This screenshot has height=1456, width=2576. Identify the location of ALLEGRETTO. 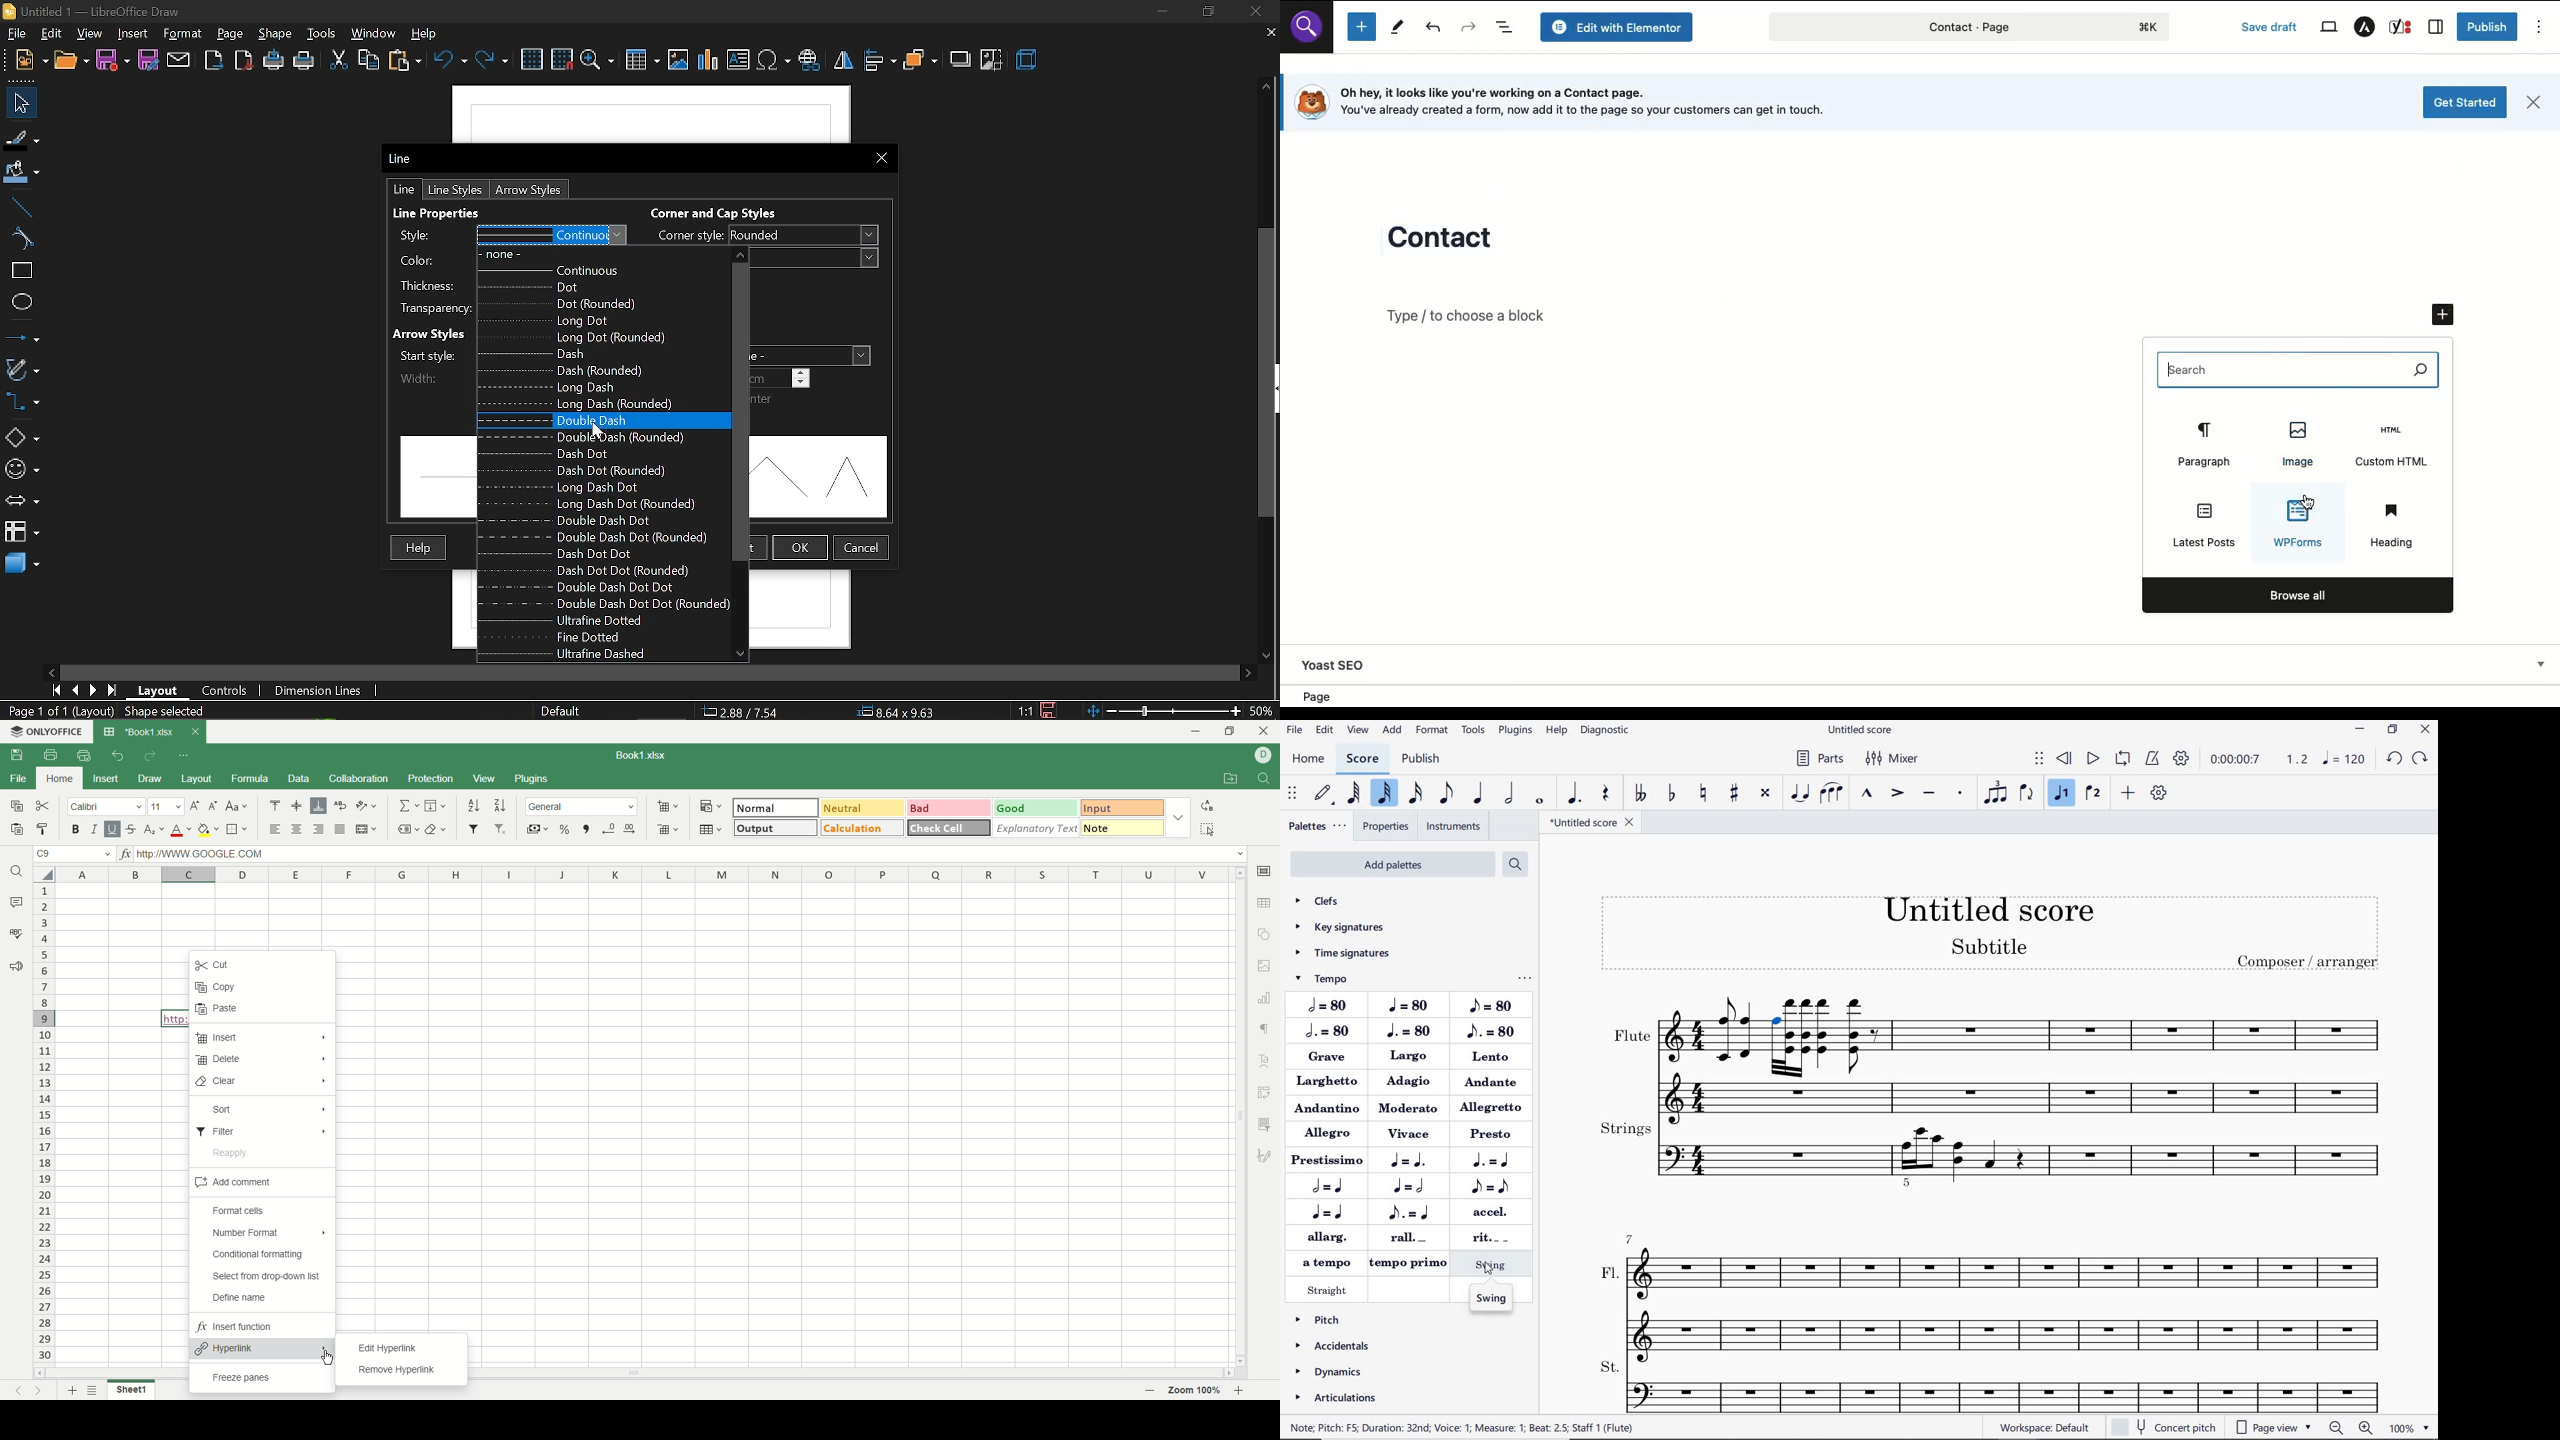
(1494, 1107).